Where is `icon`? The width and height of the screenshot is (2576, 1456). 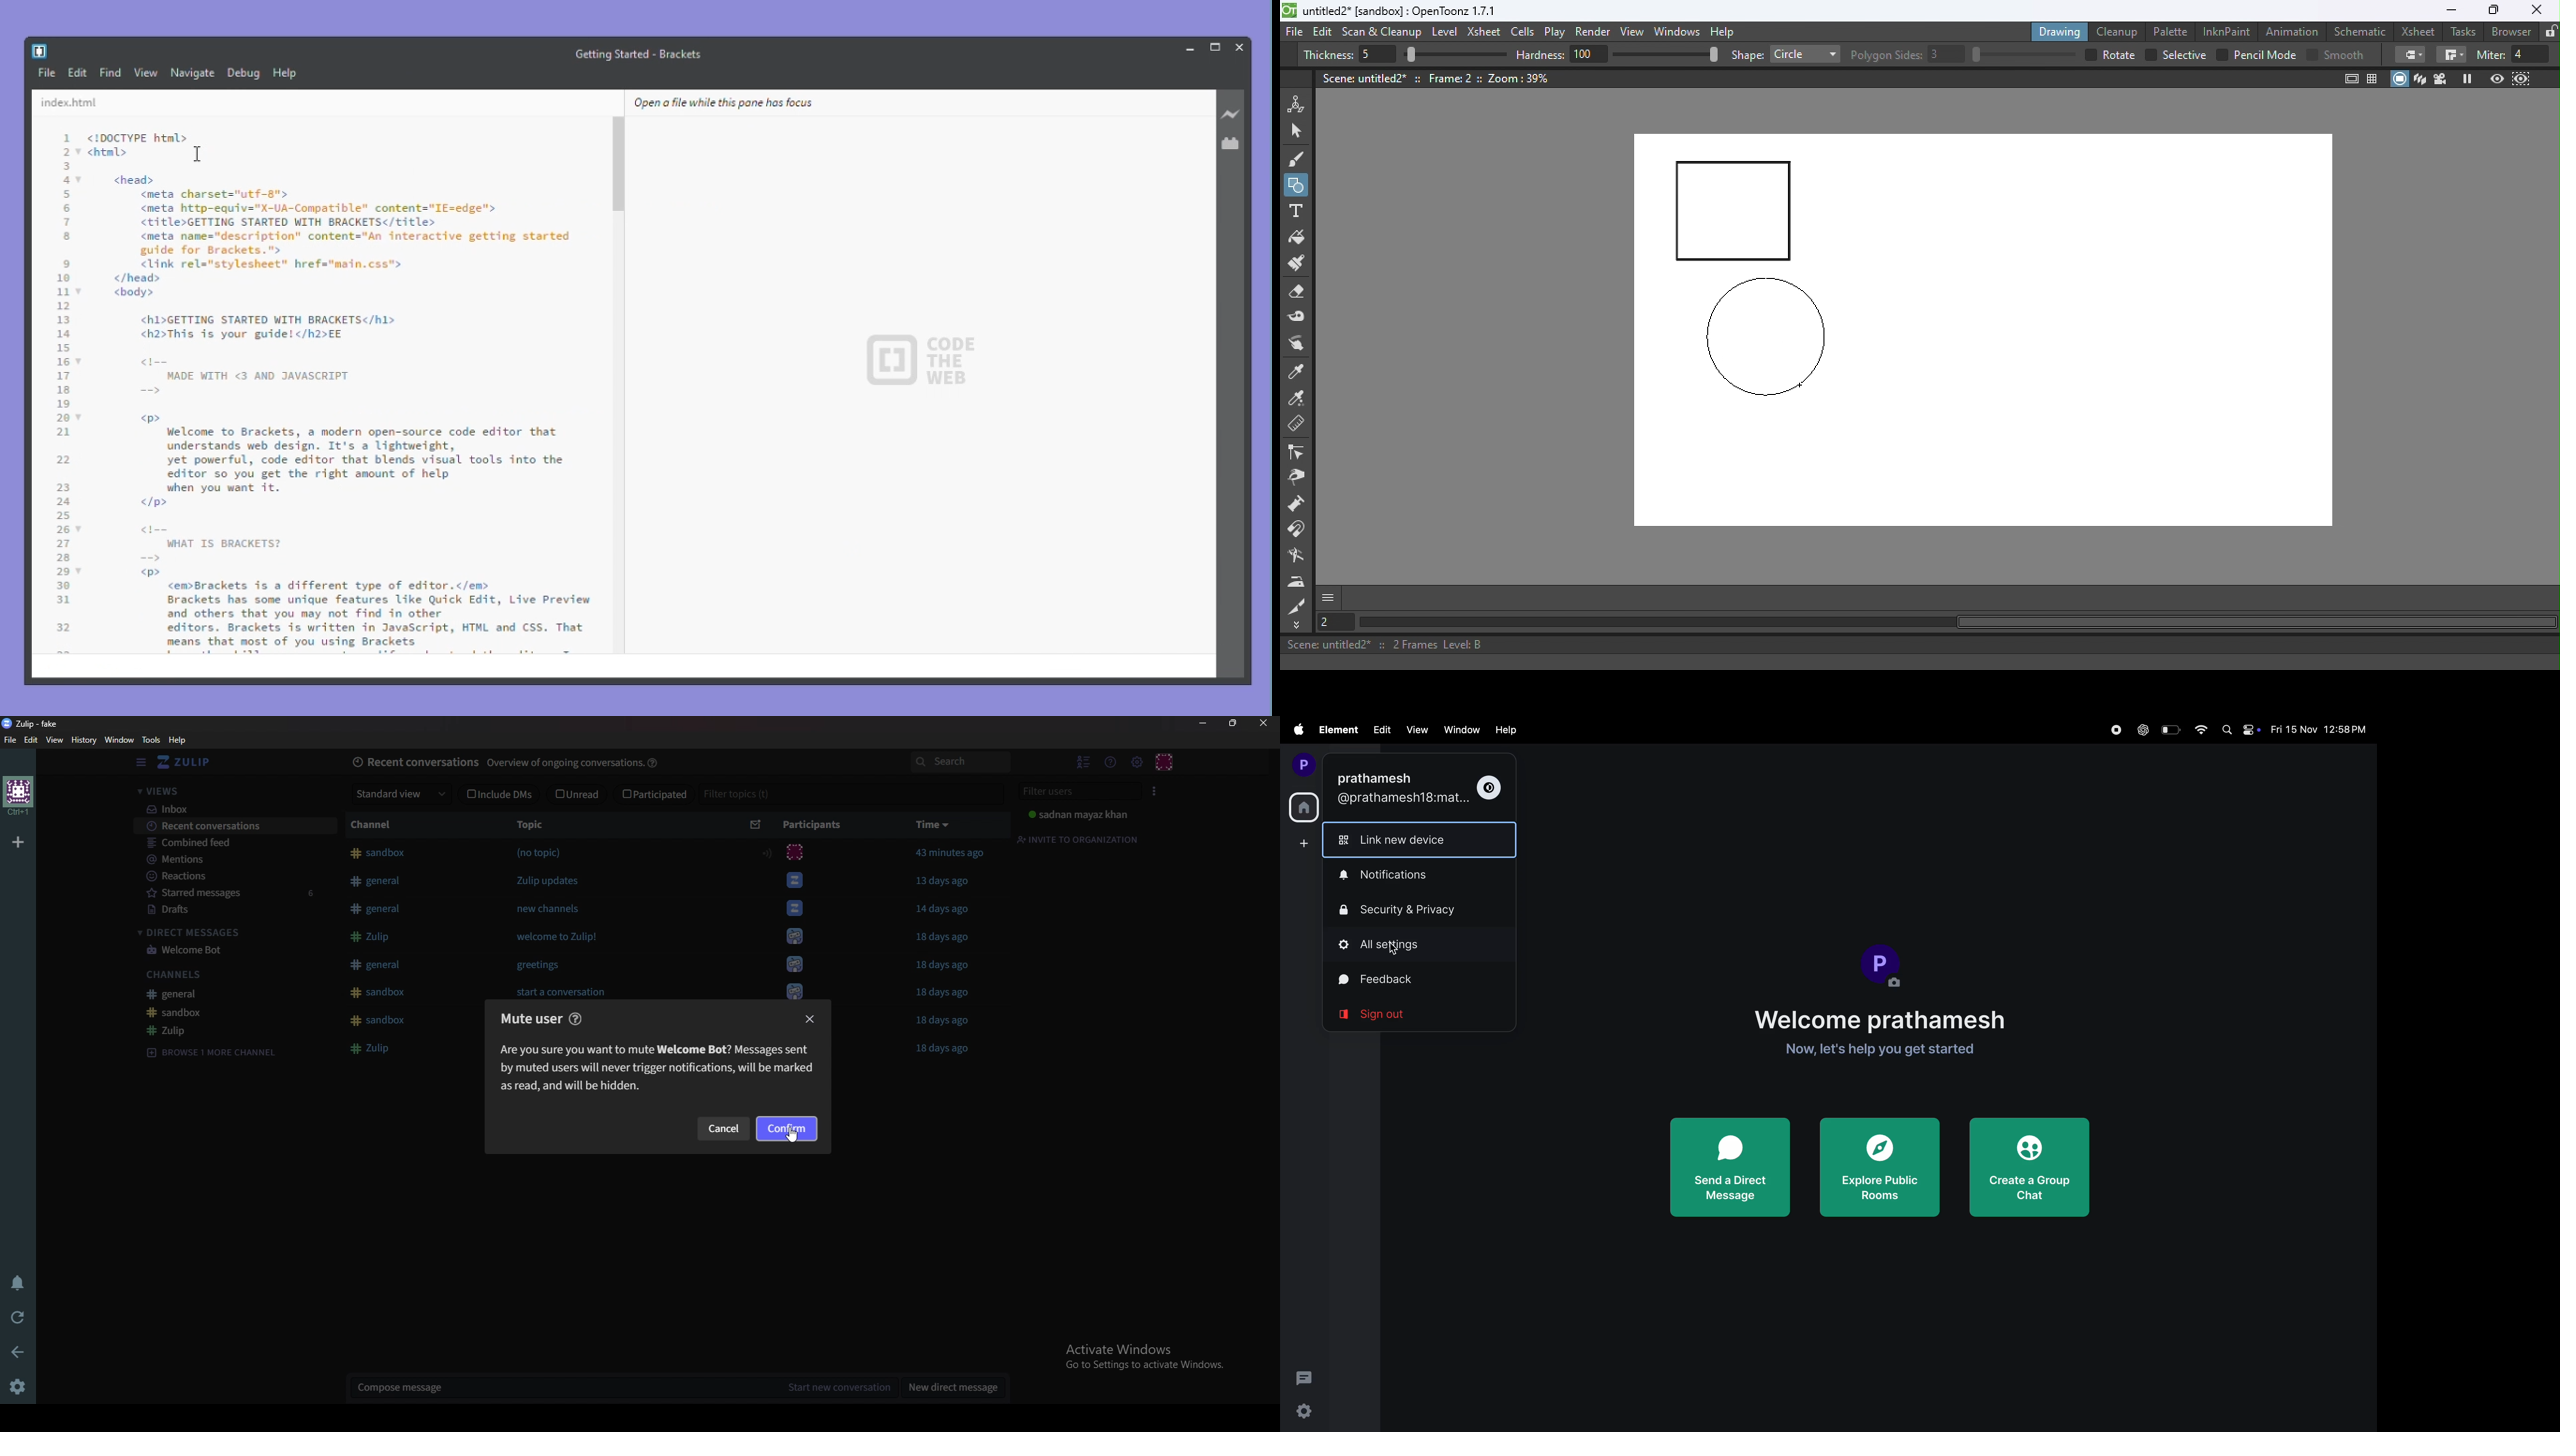 icon is located at coordinates (793, 990).